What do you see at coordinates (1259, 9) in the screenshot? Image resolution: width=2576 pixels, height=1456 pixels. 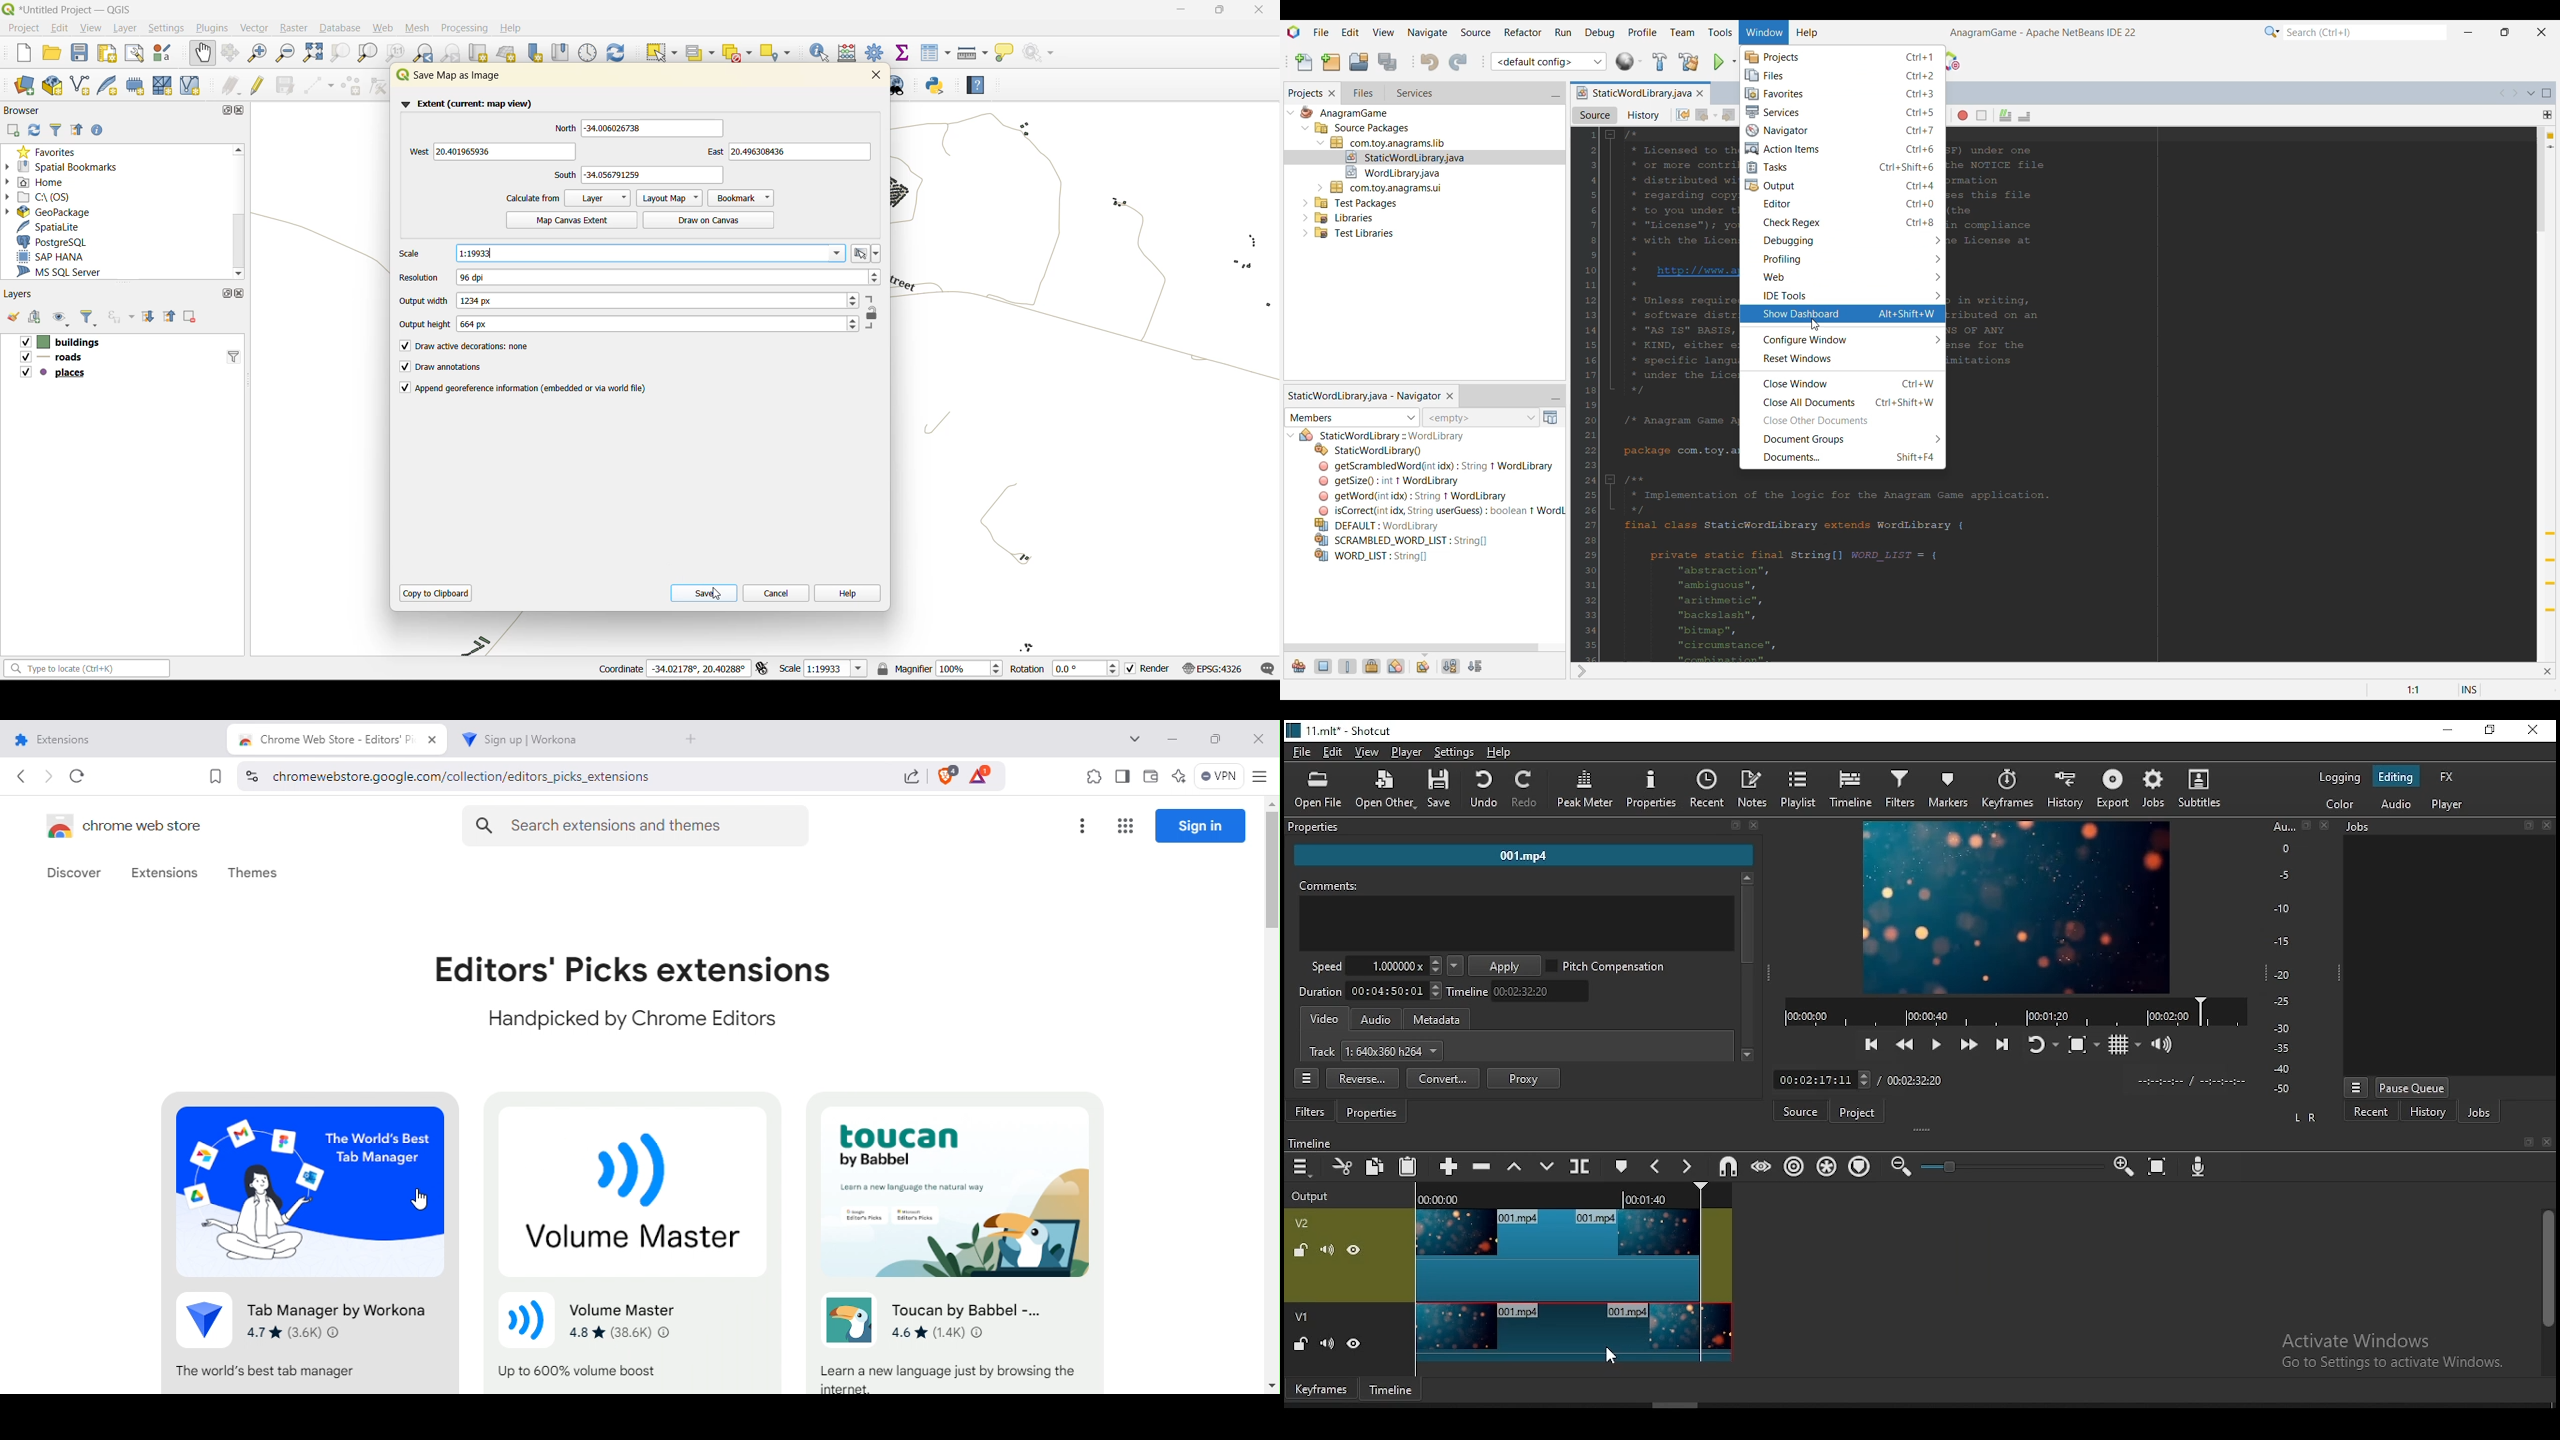 I see `close` at bounding box center [1259, 9].